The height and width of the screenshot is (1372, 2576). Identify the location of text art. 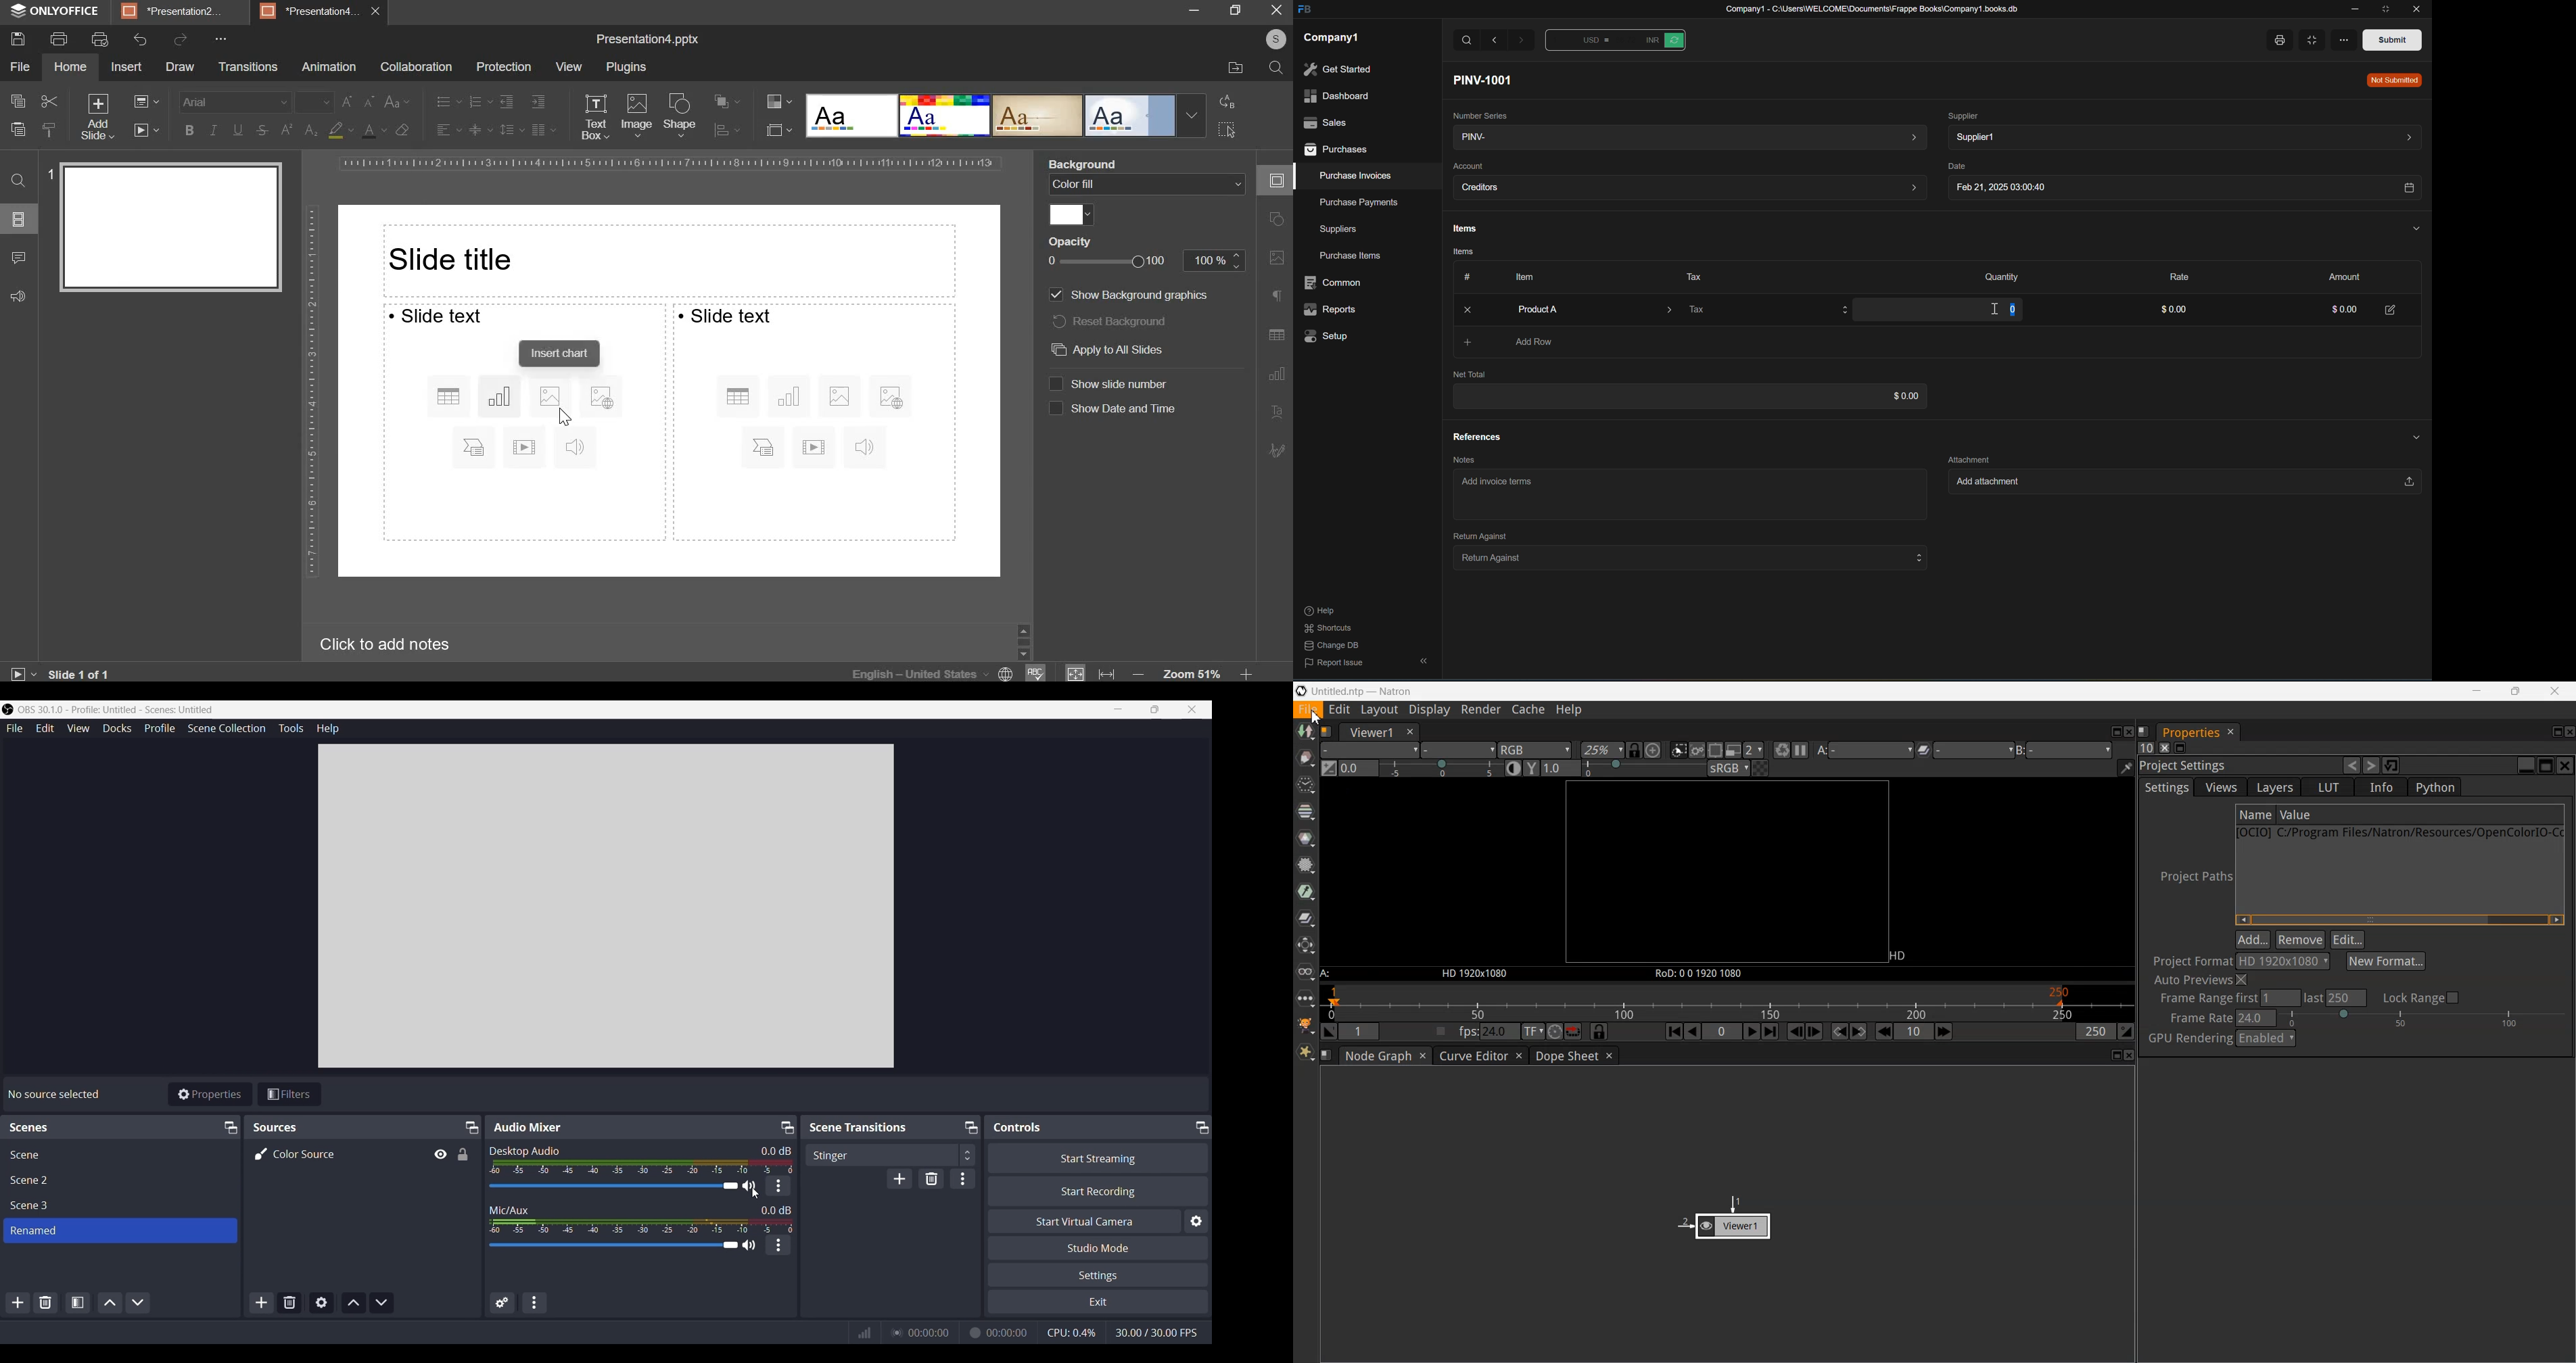
(1275, 413).